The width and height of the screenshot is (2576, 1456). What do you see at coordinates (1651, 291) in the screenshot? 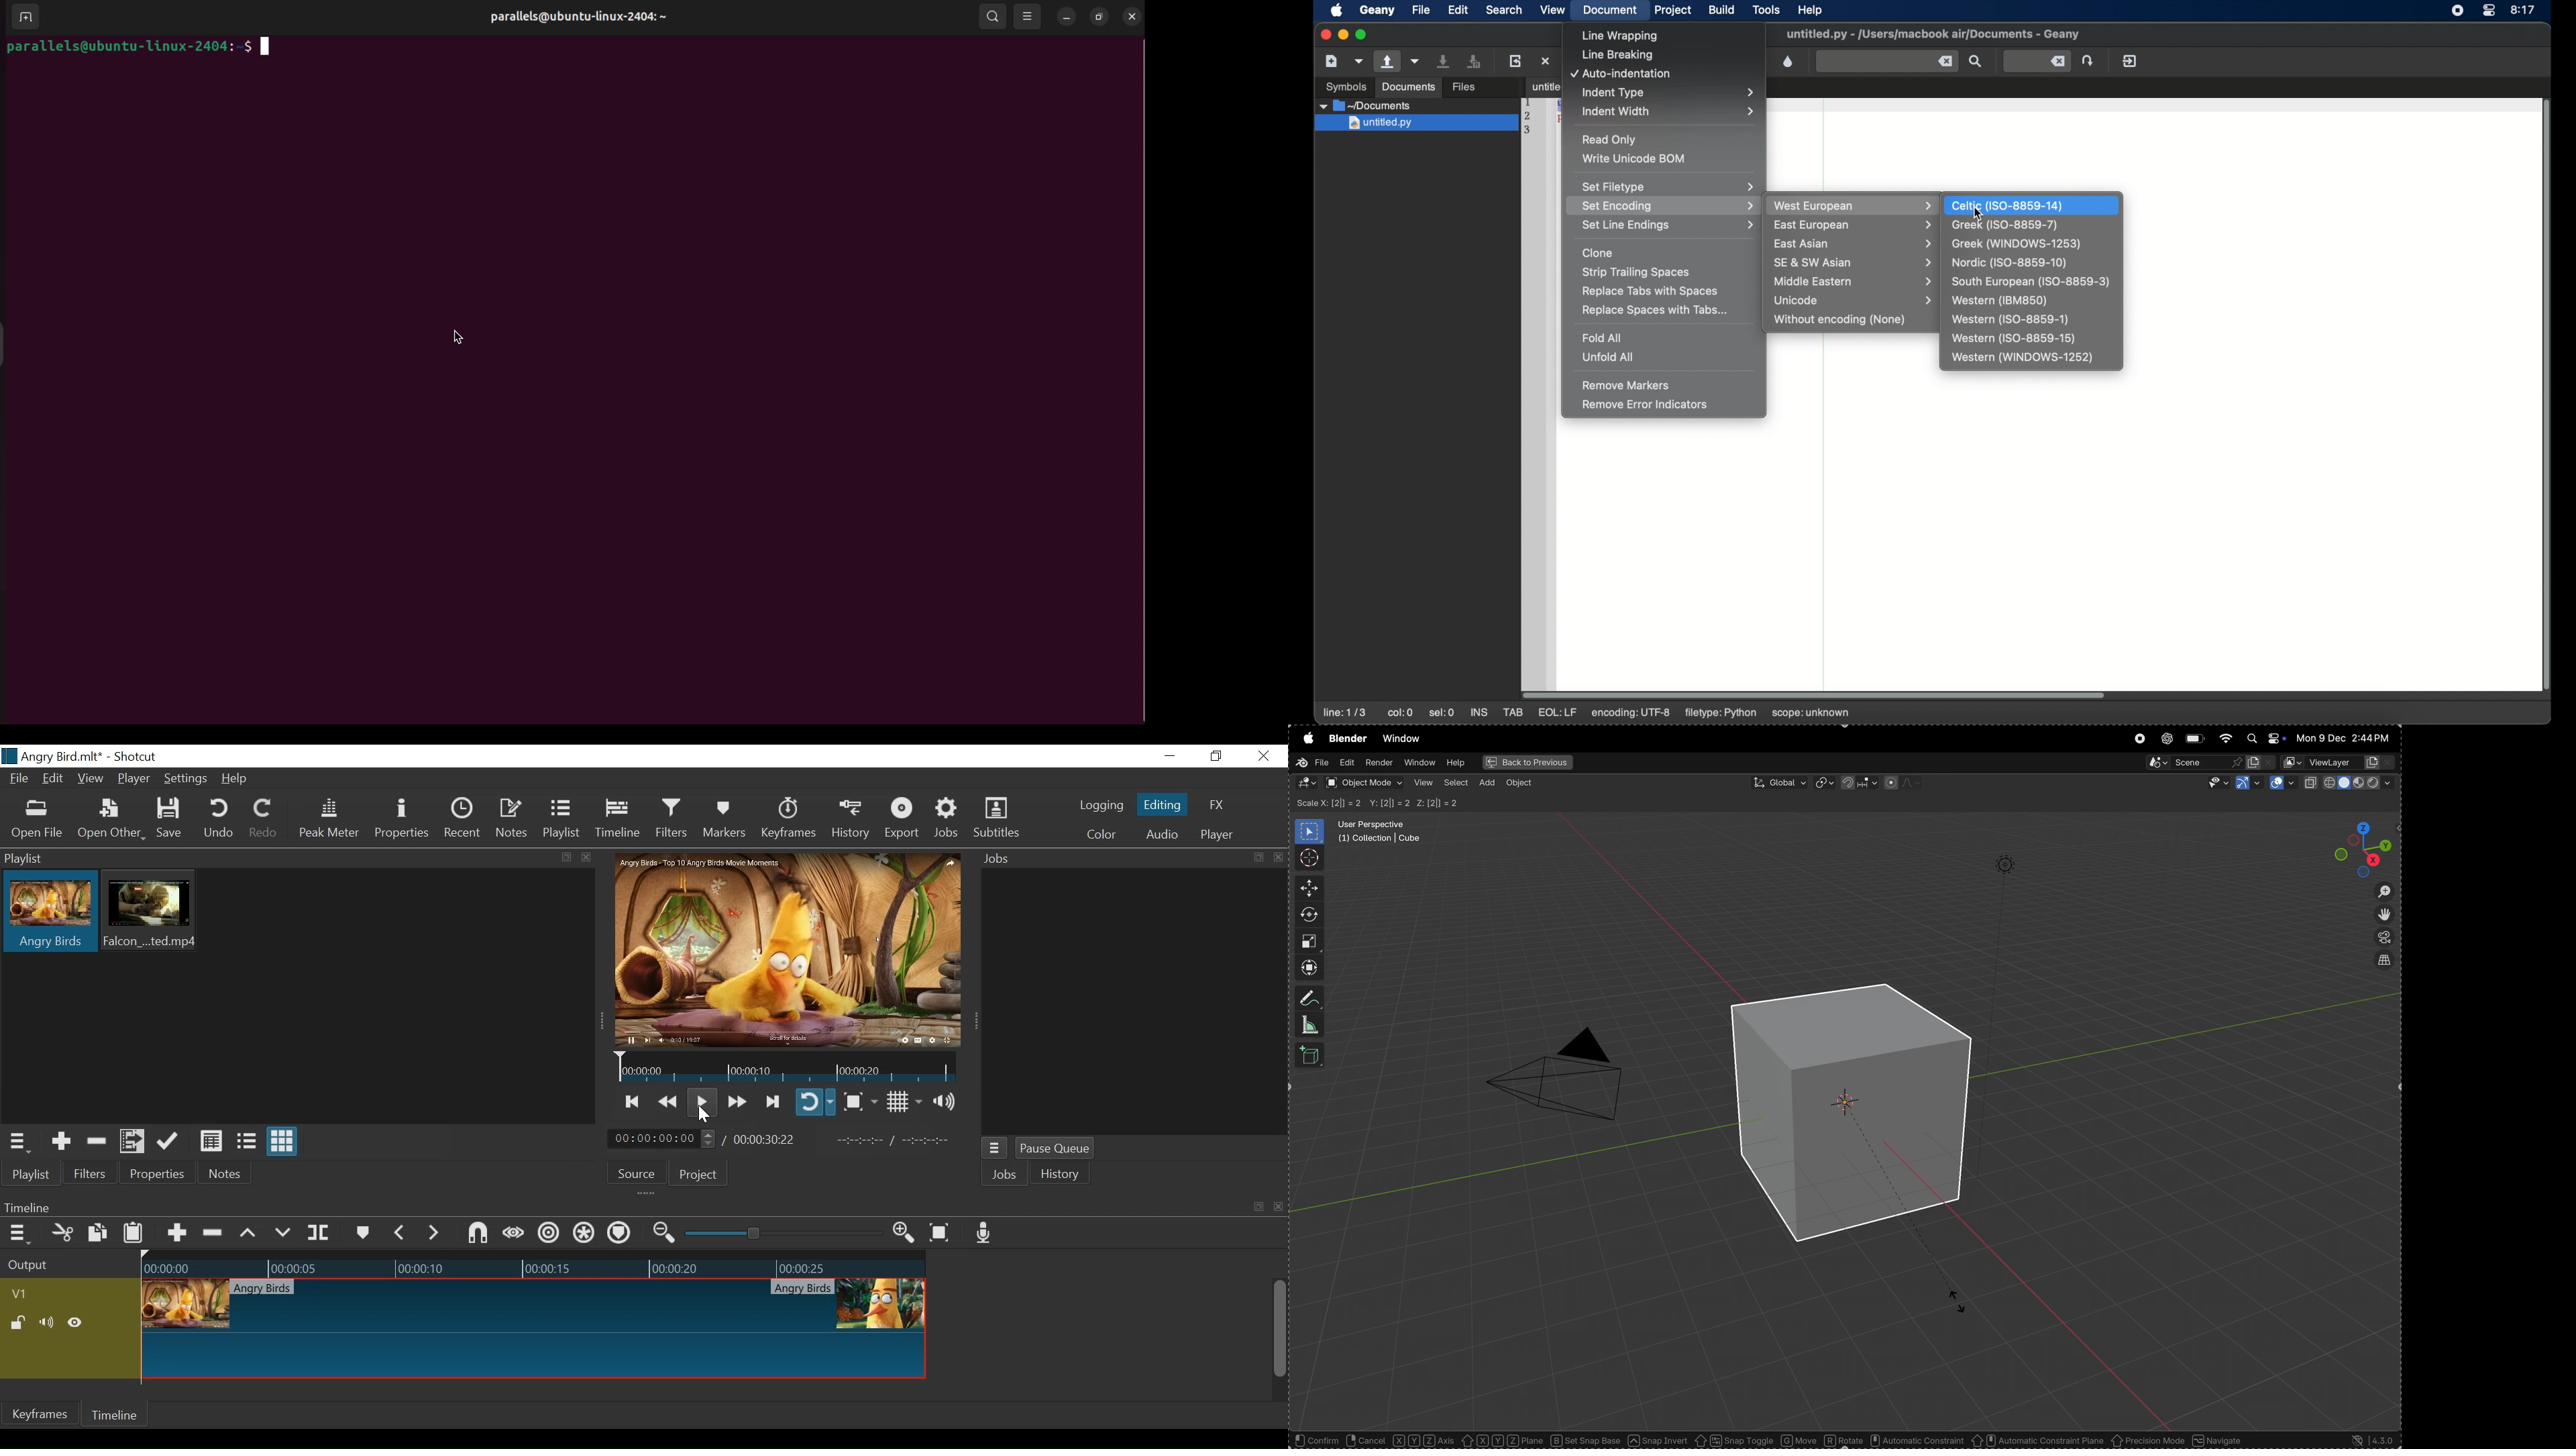
I see `replace tabs with spaces` at bounding box center [1651, 291].